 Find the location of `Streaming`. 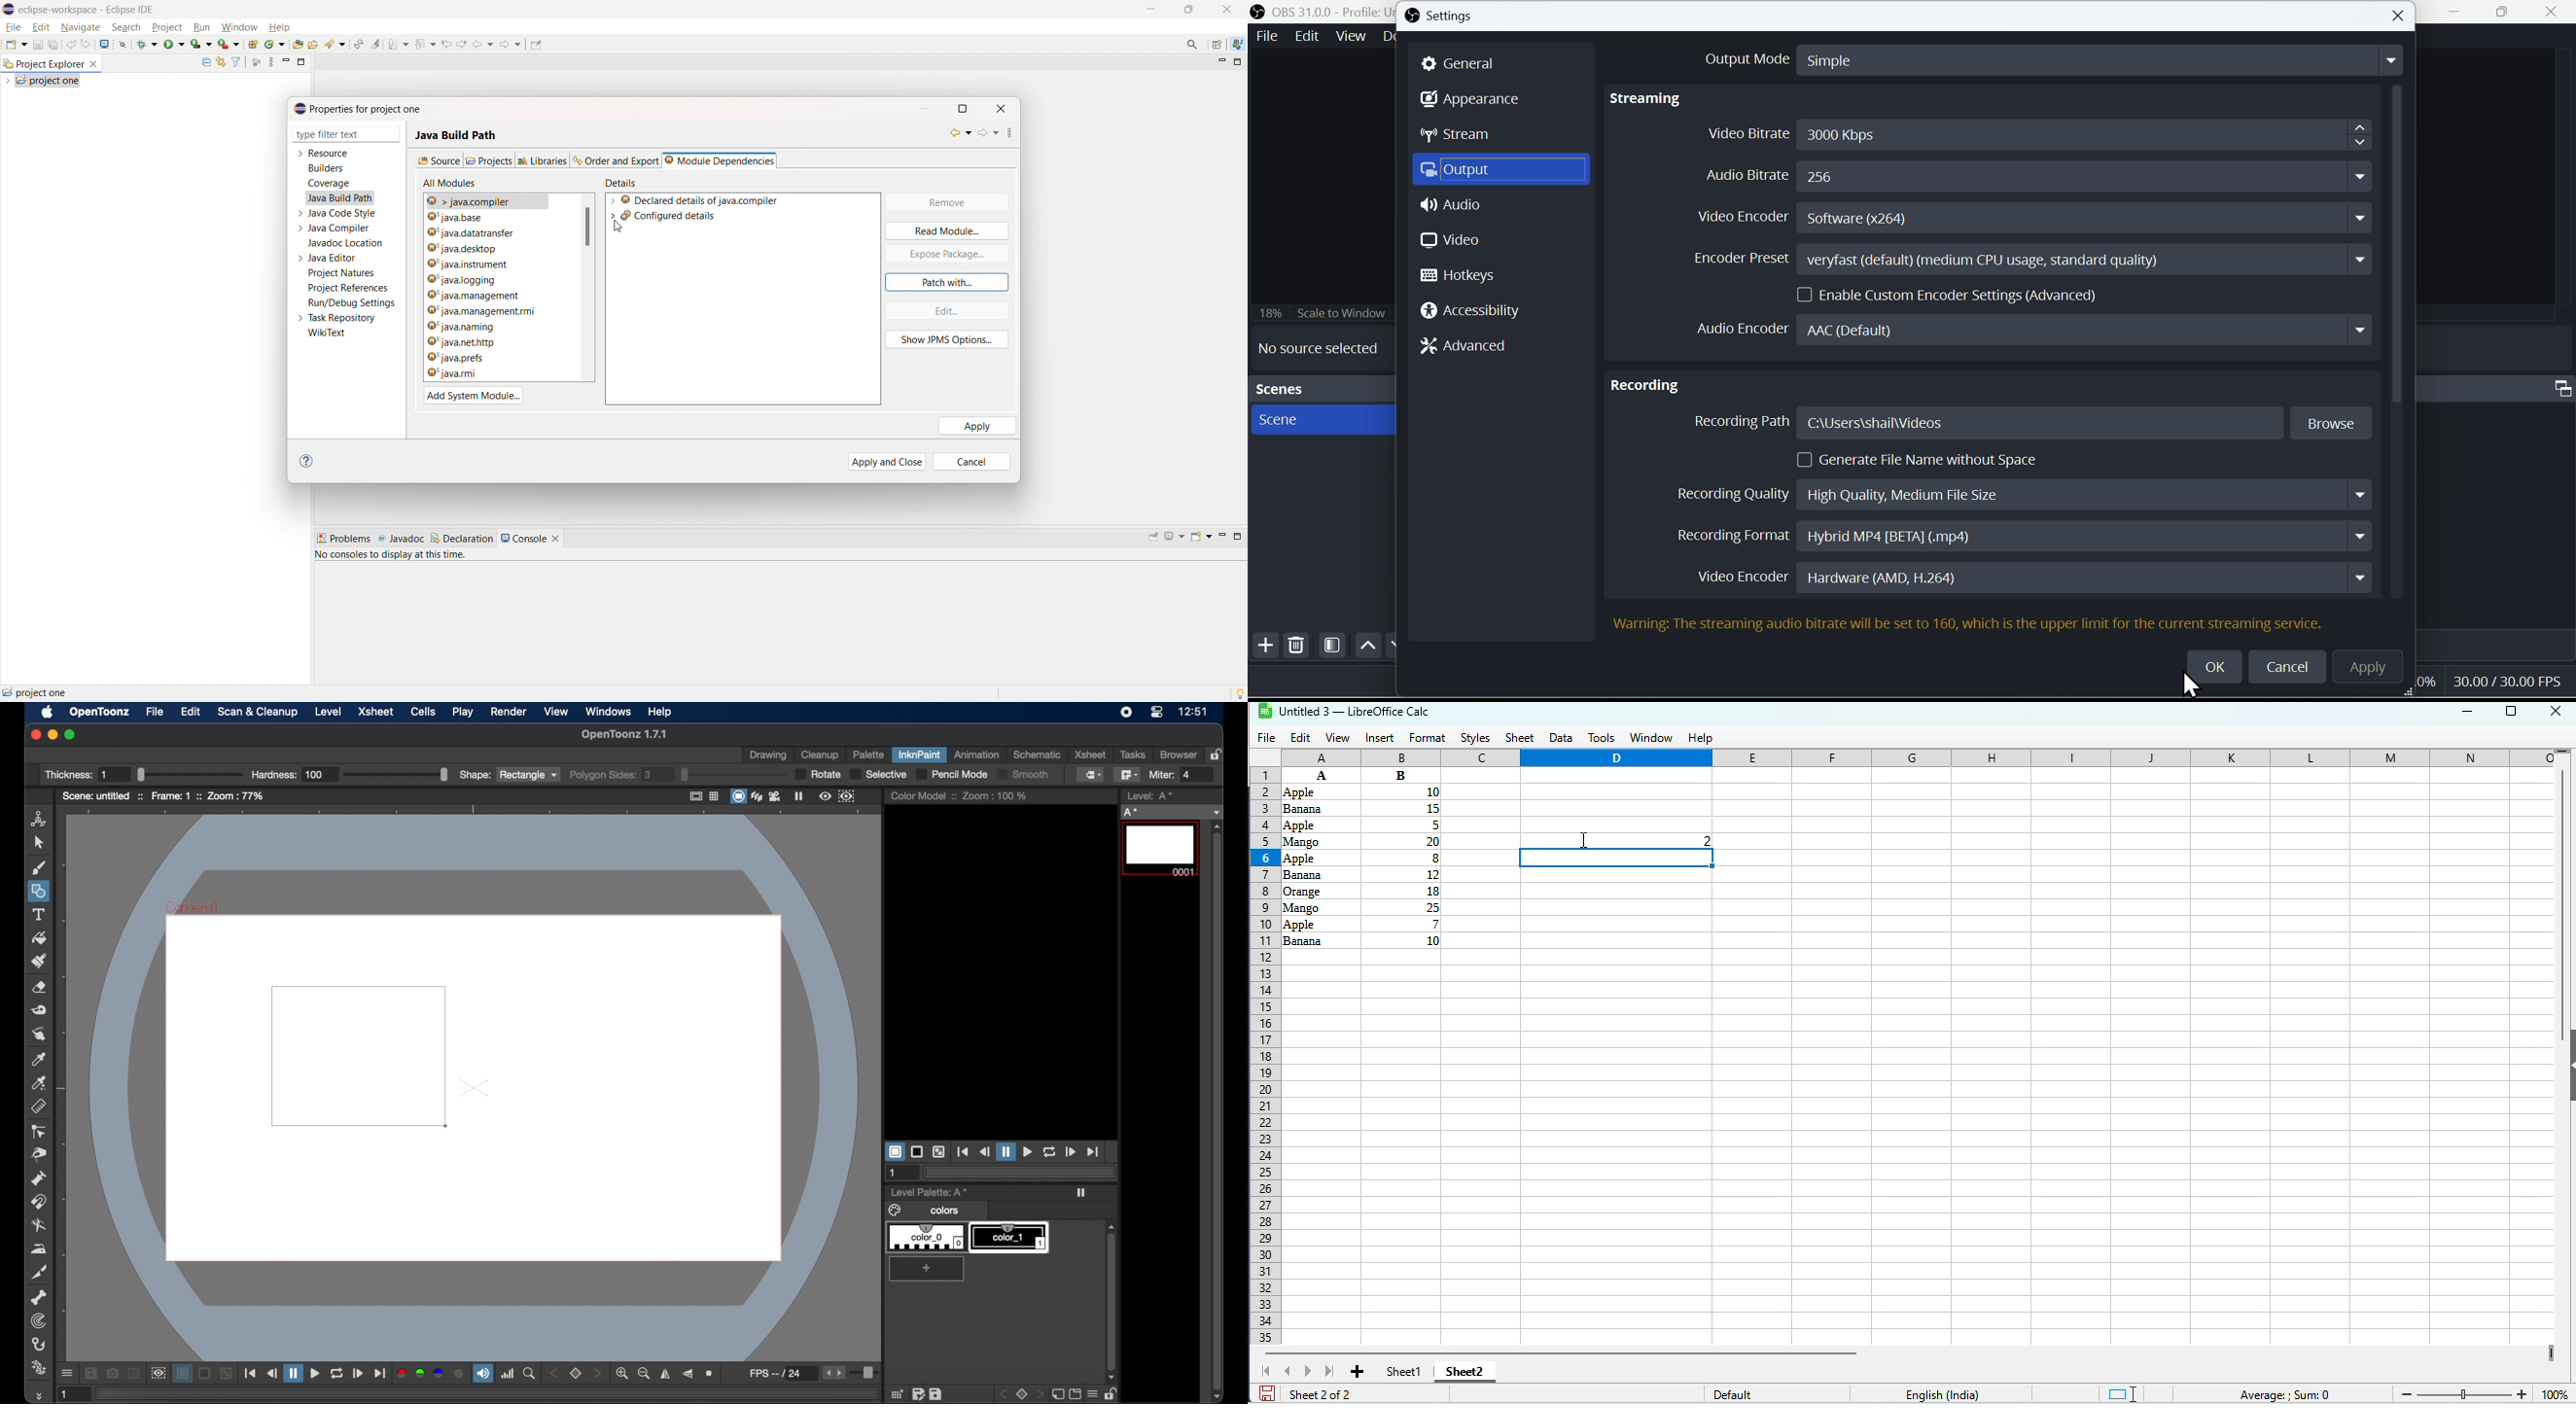

Streaming is located at coordinates (1650, 99).